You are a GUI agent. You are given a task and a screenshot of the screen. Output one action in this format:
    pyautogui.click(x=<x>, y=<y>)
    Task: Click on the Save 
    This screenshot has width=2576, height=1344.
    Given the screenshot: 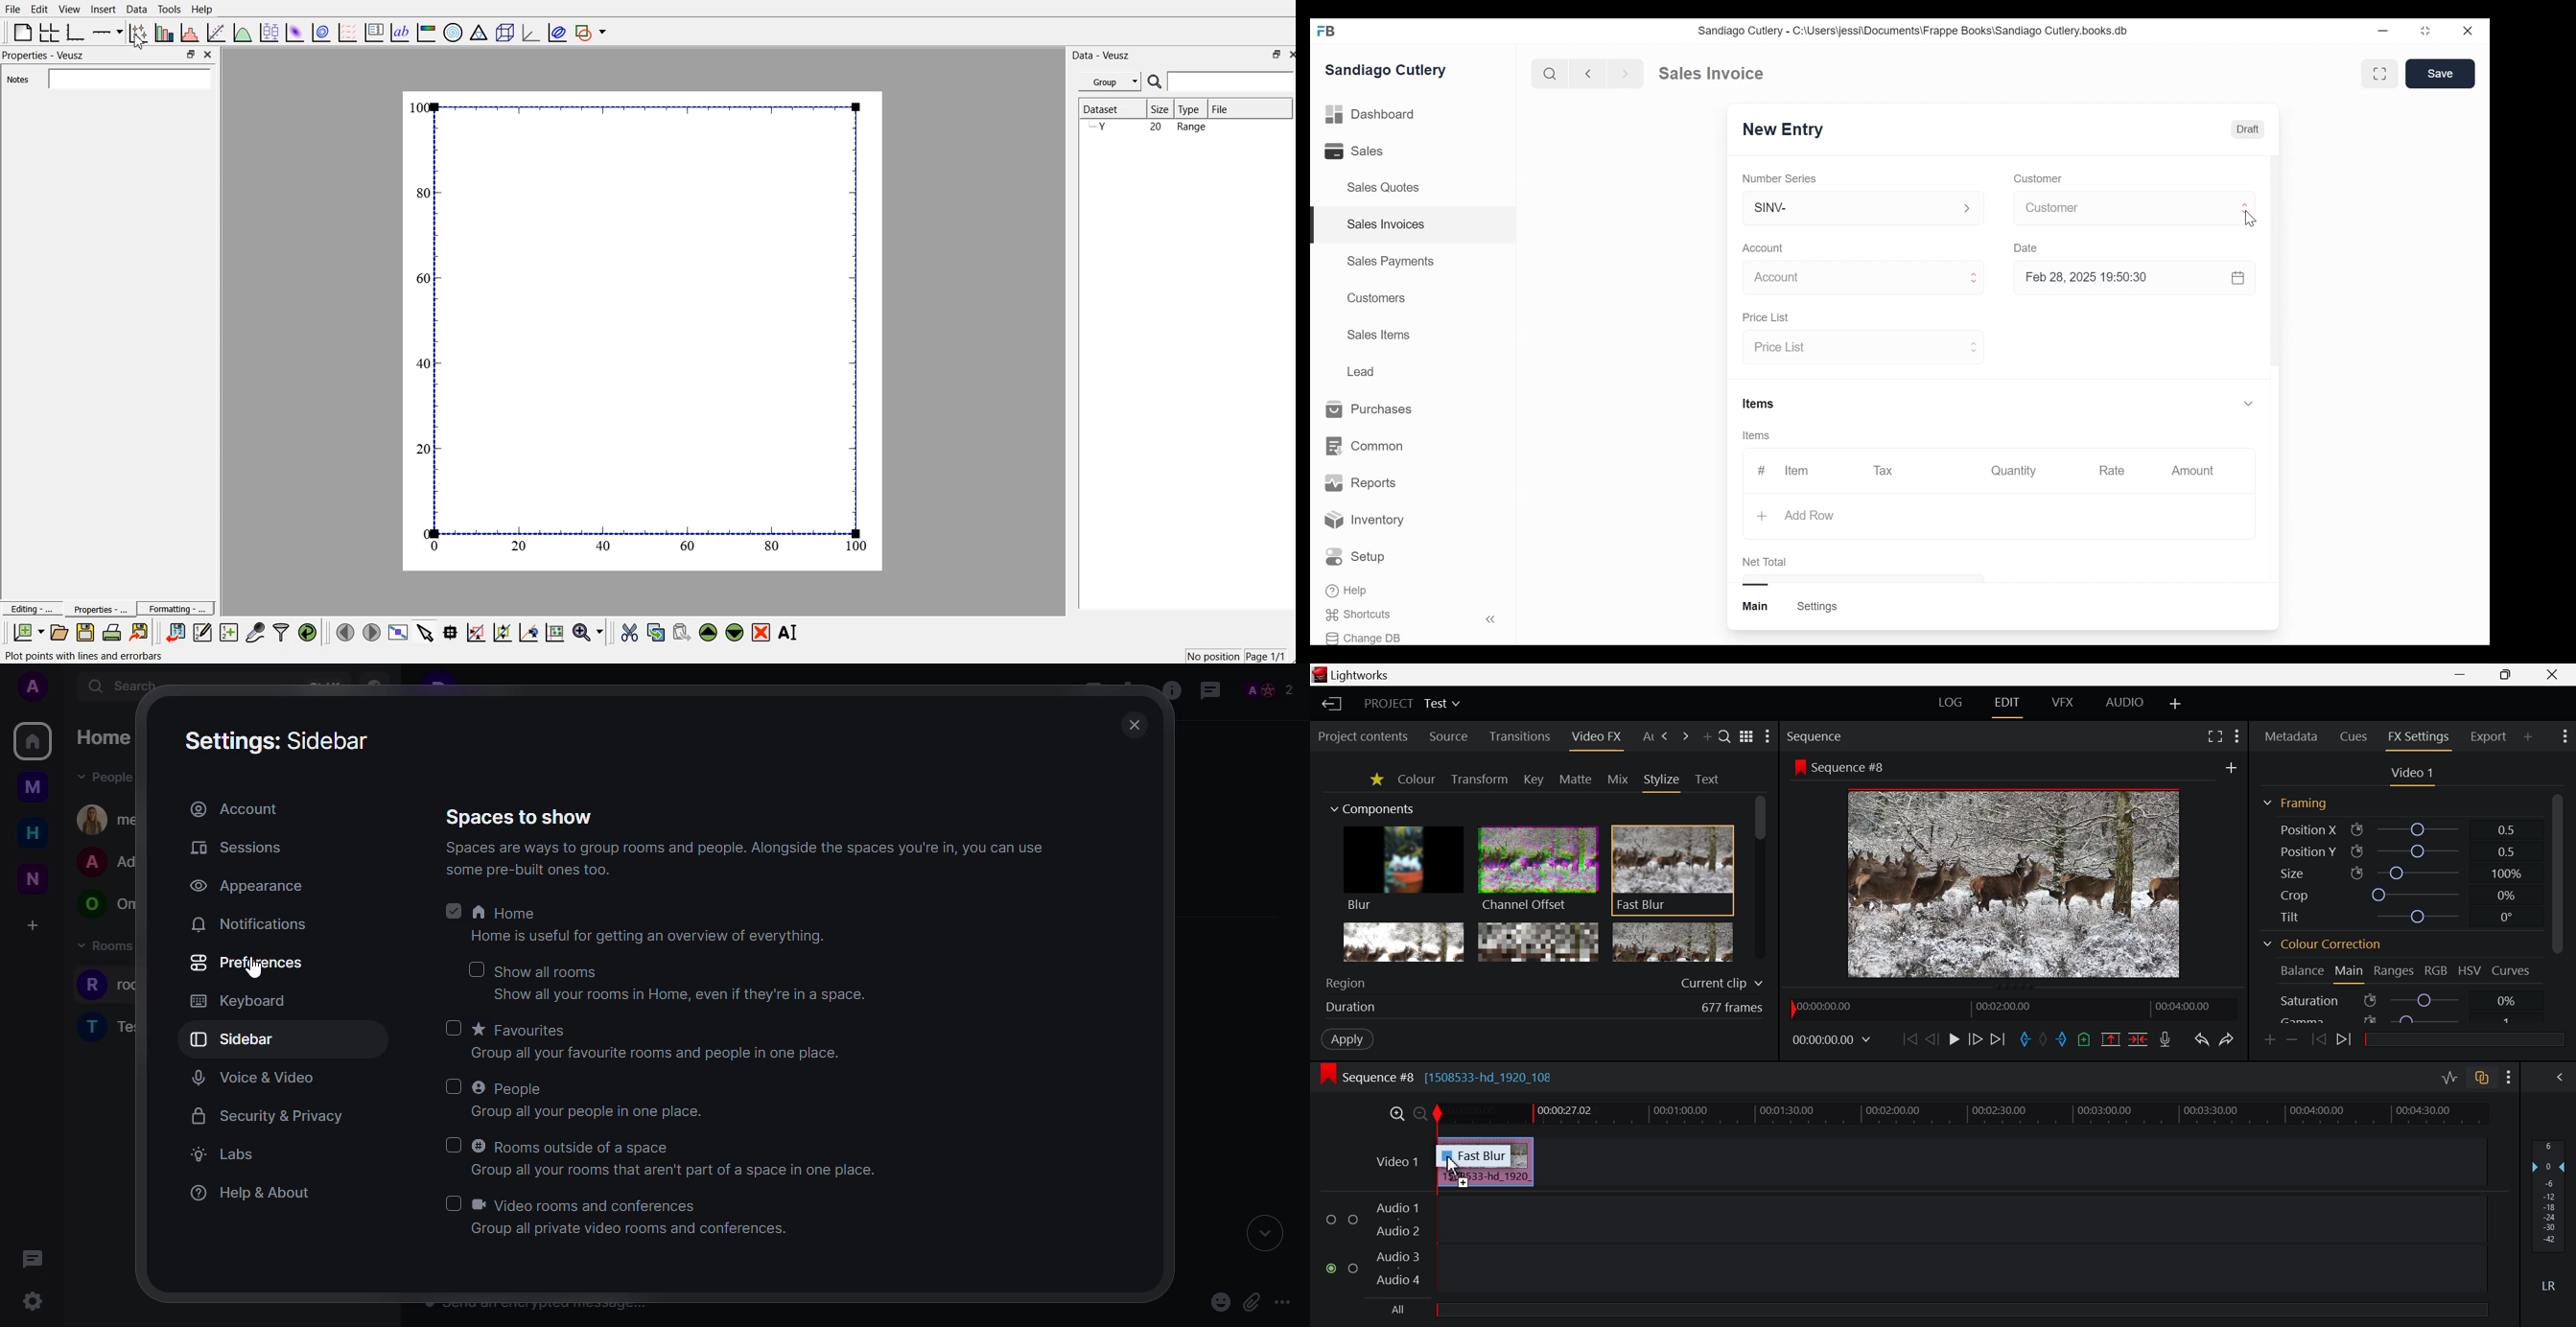 What is the action you would take?
    pyautogui.click(x=2441, y=74)
    